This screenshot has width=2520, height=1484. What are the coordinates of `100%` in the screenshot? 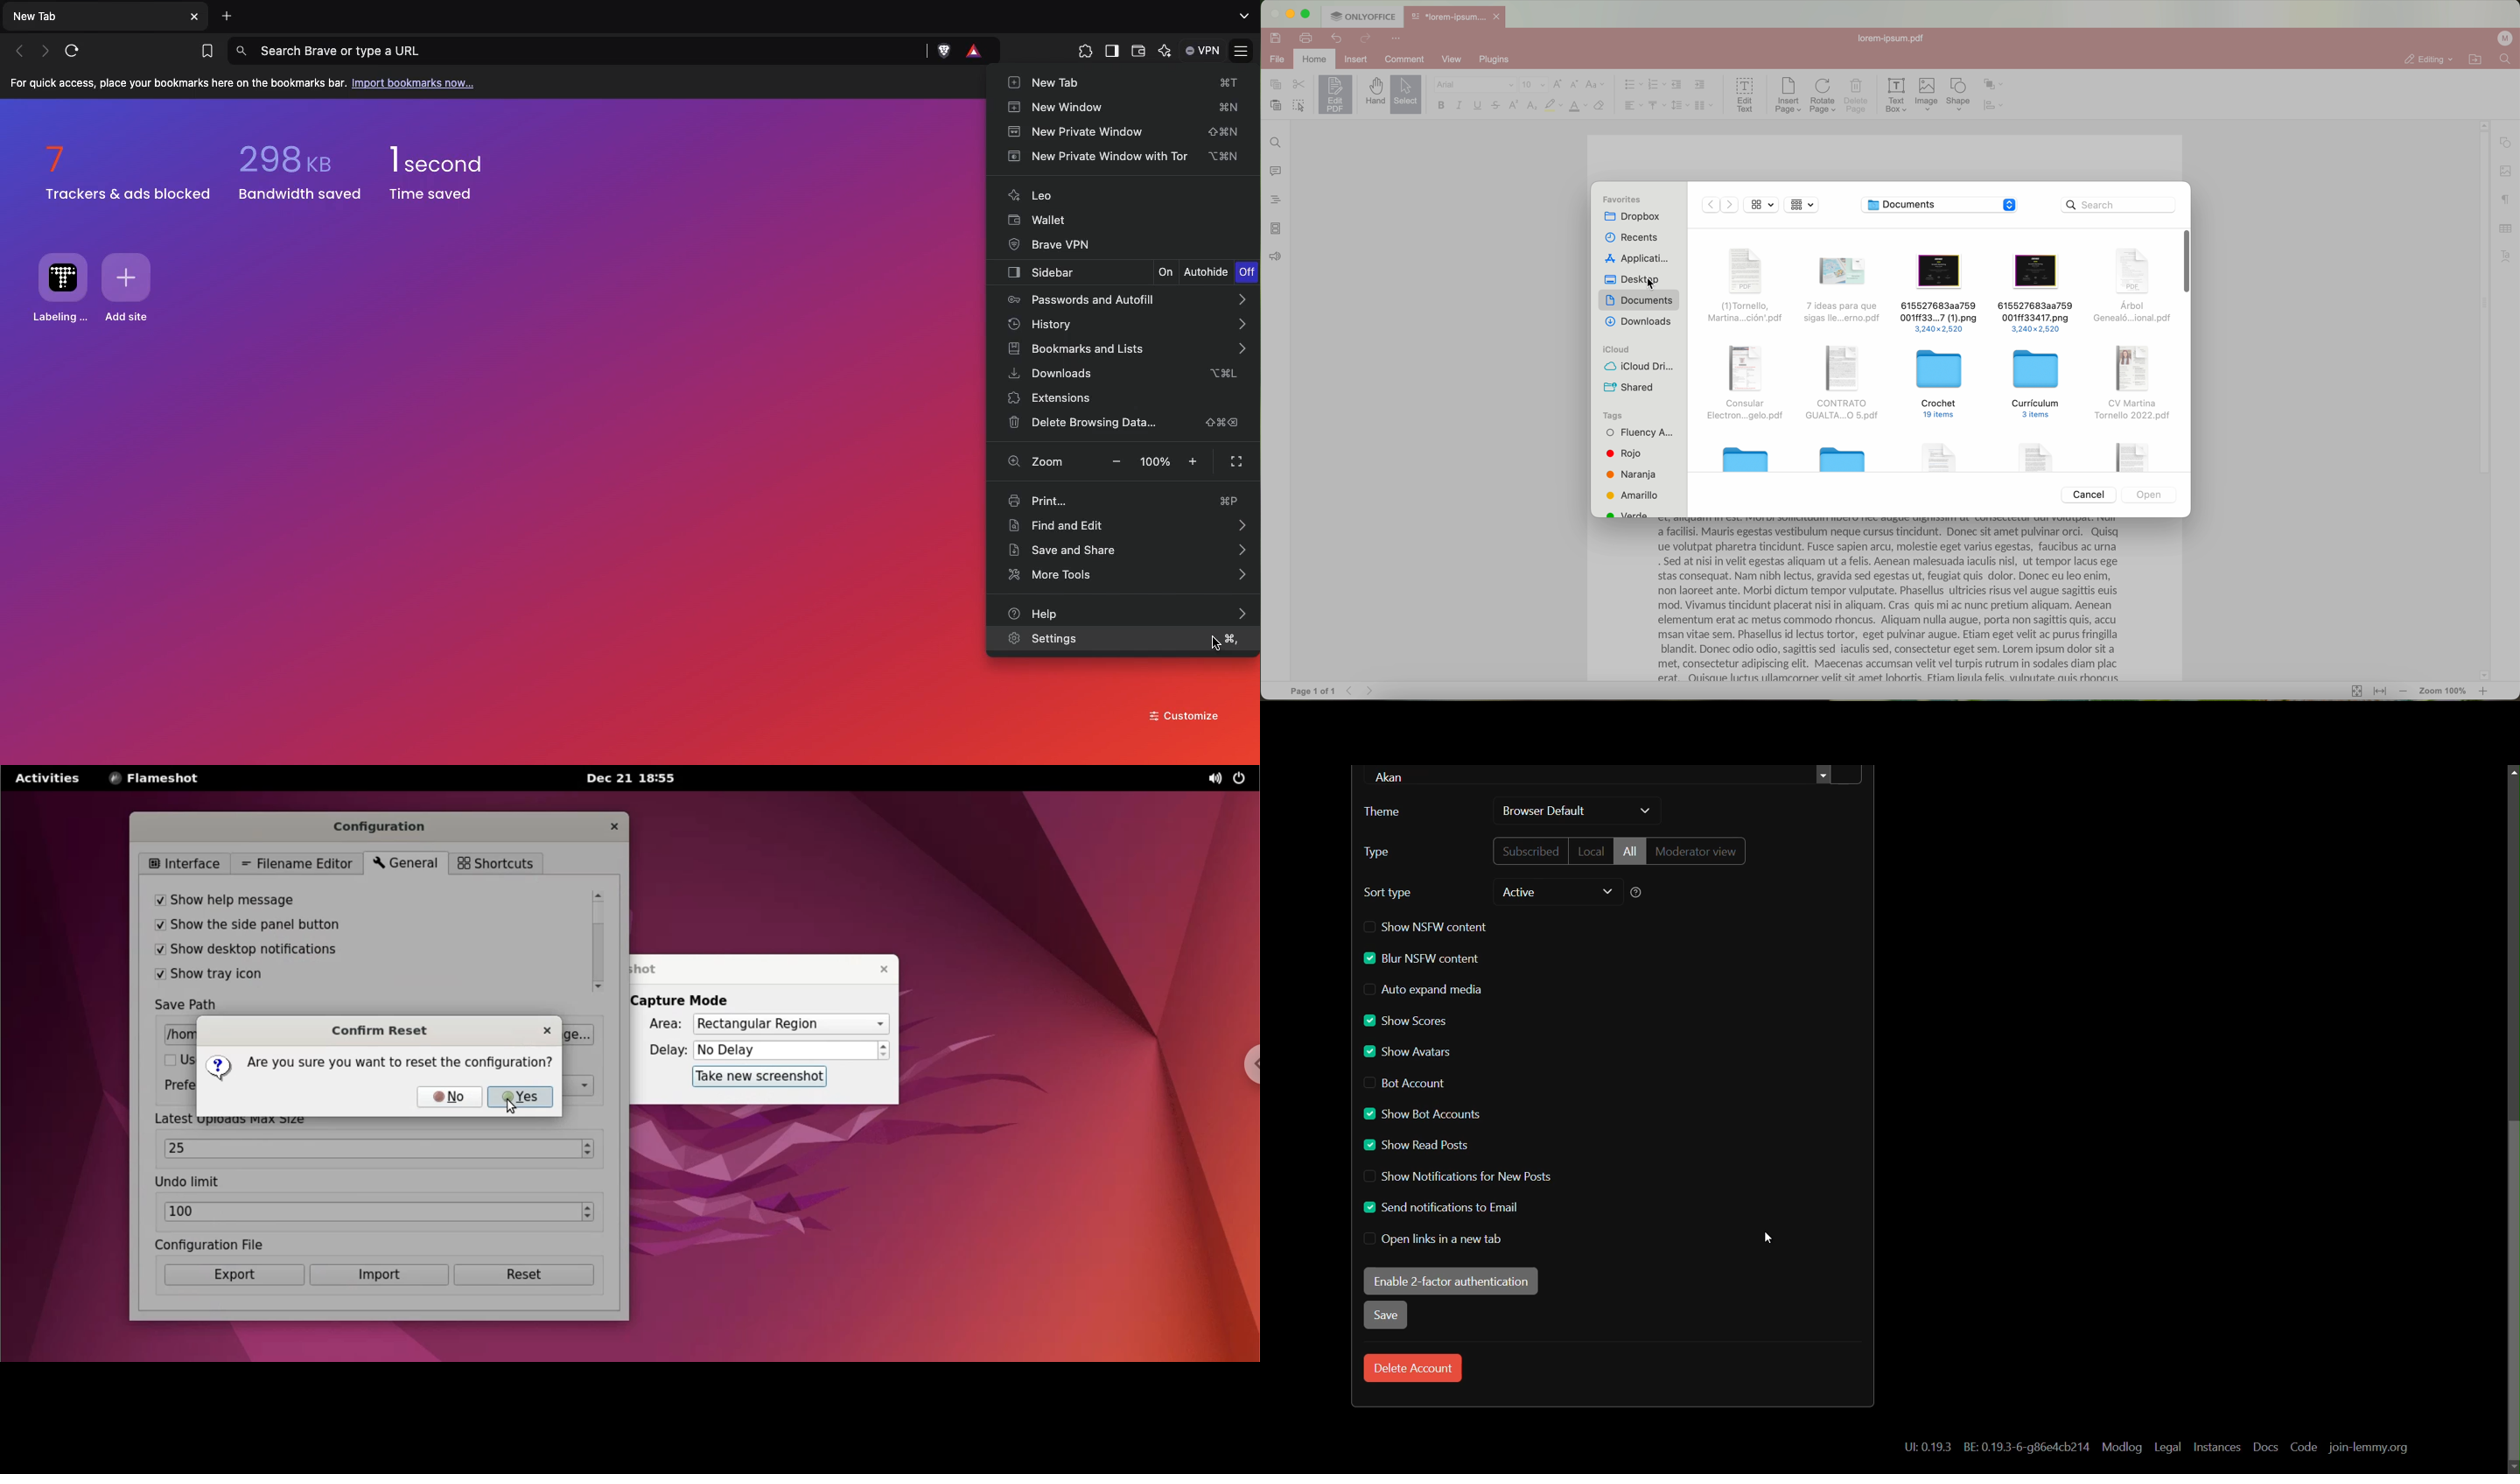 It's located at (1152, 460).